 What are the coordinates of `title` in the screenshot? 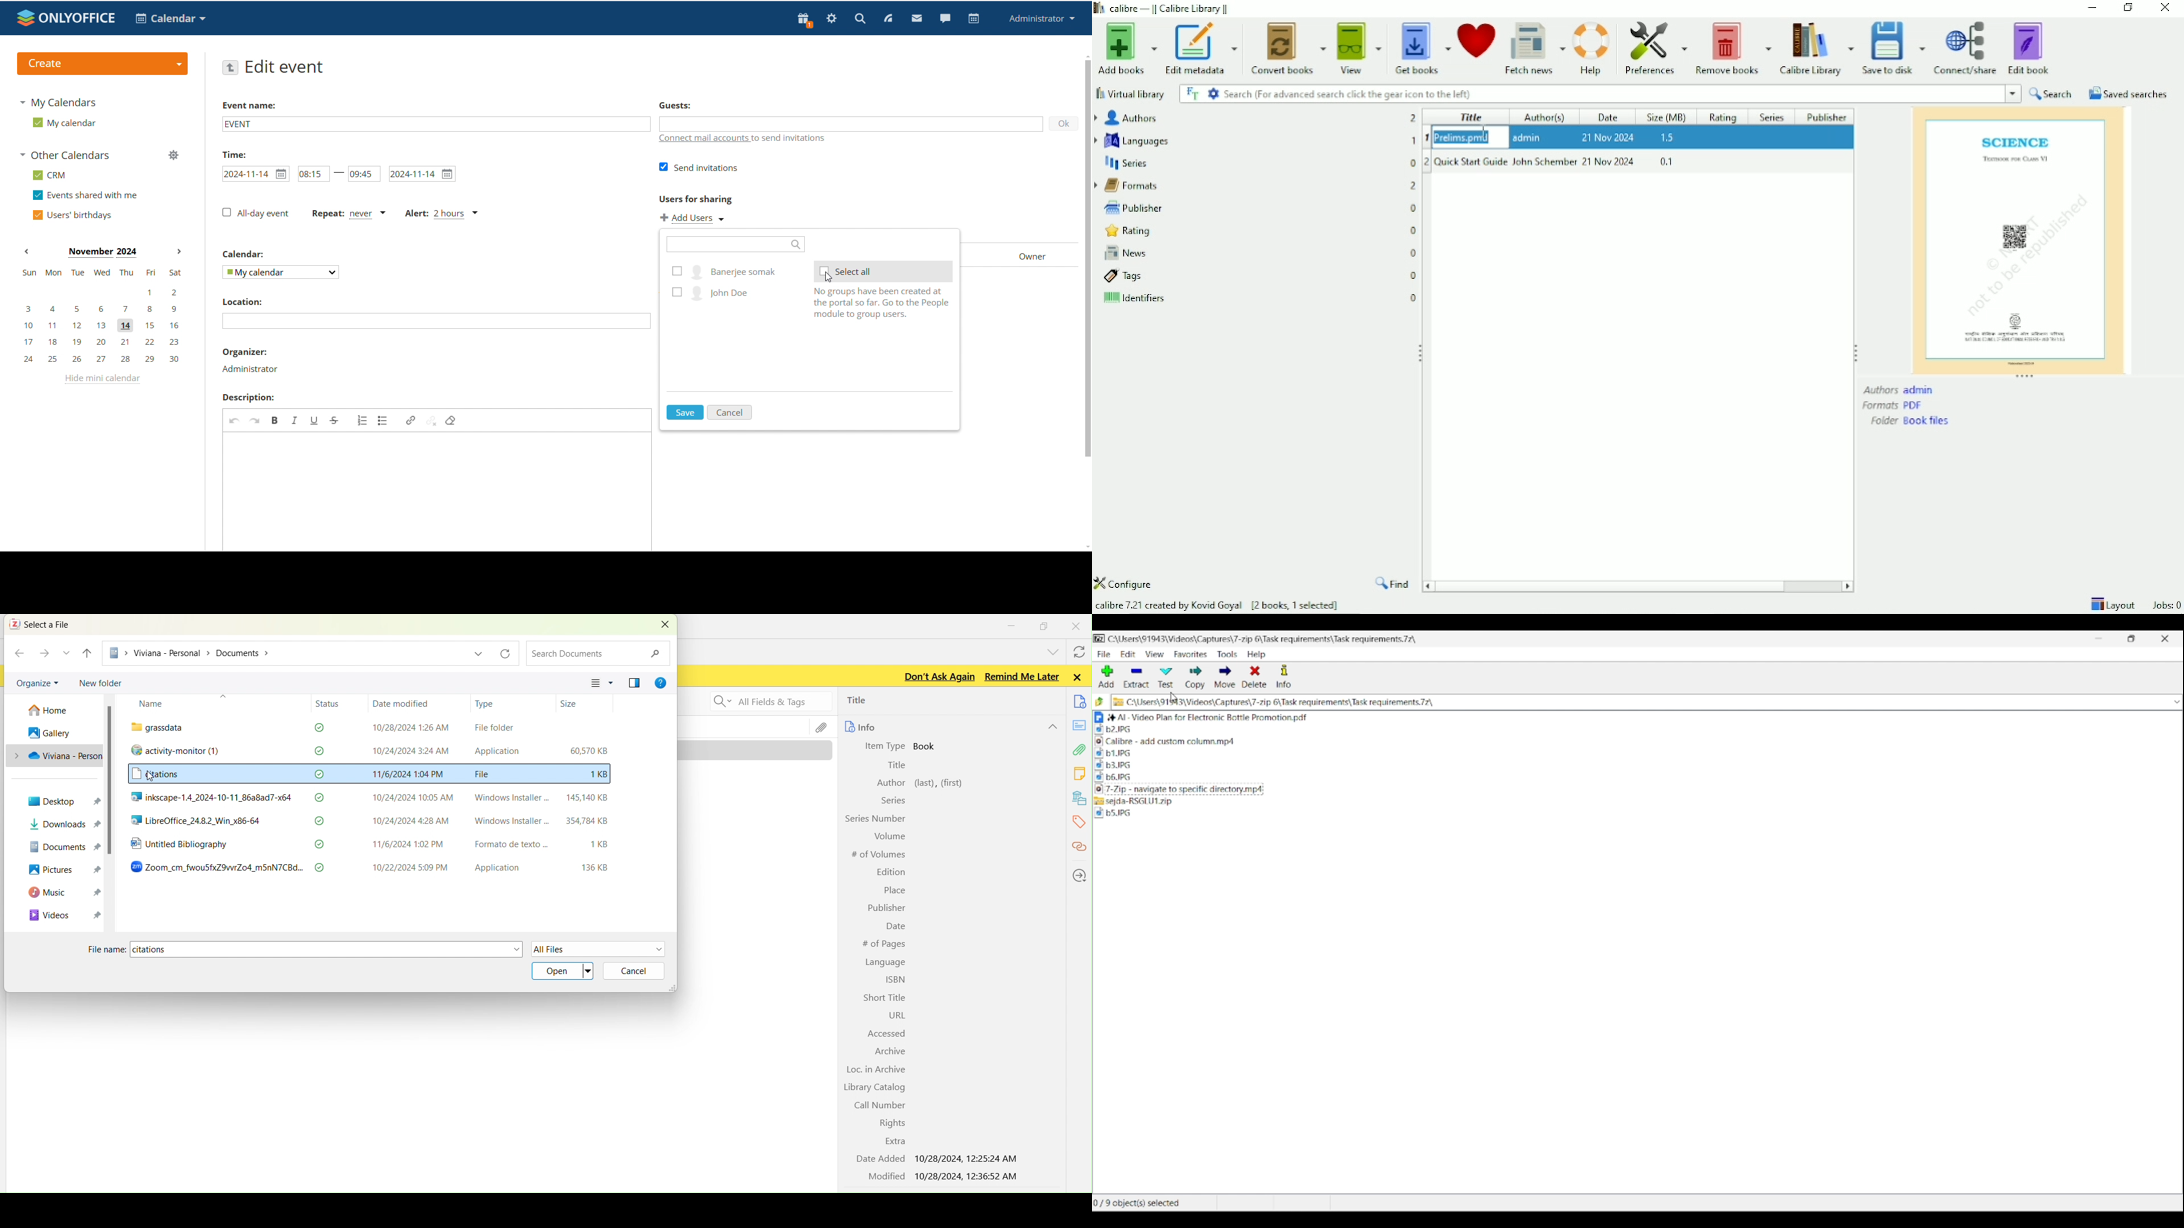 It's located at (879, 701).